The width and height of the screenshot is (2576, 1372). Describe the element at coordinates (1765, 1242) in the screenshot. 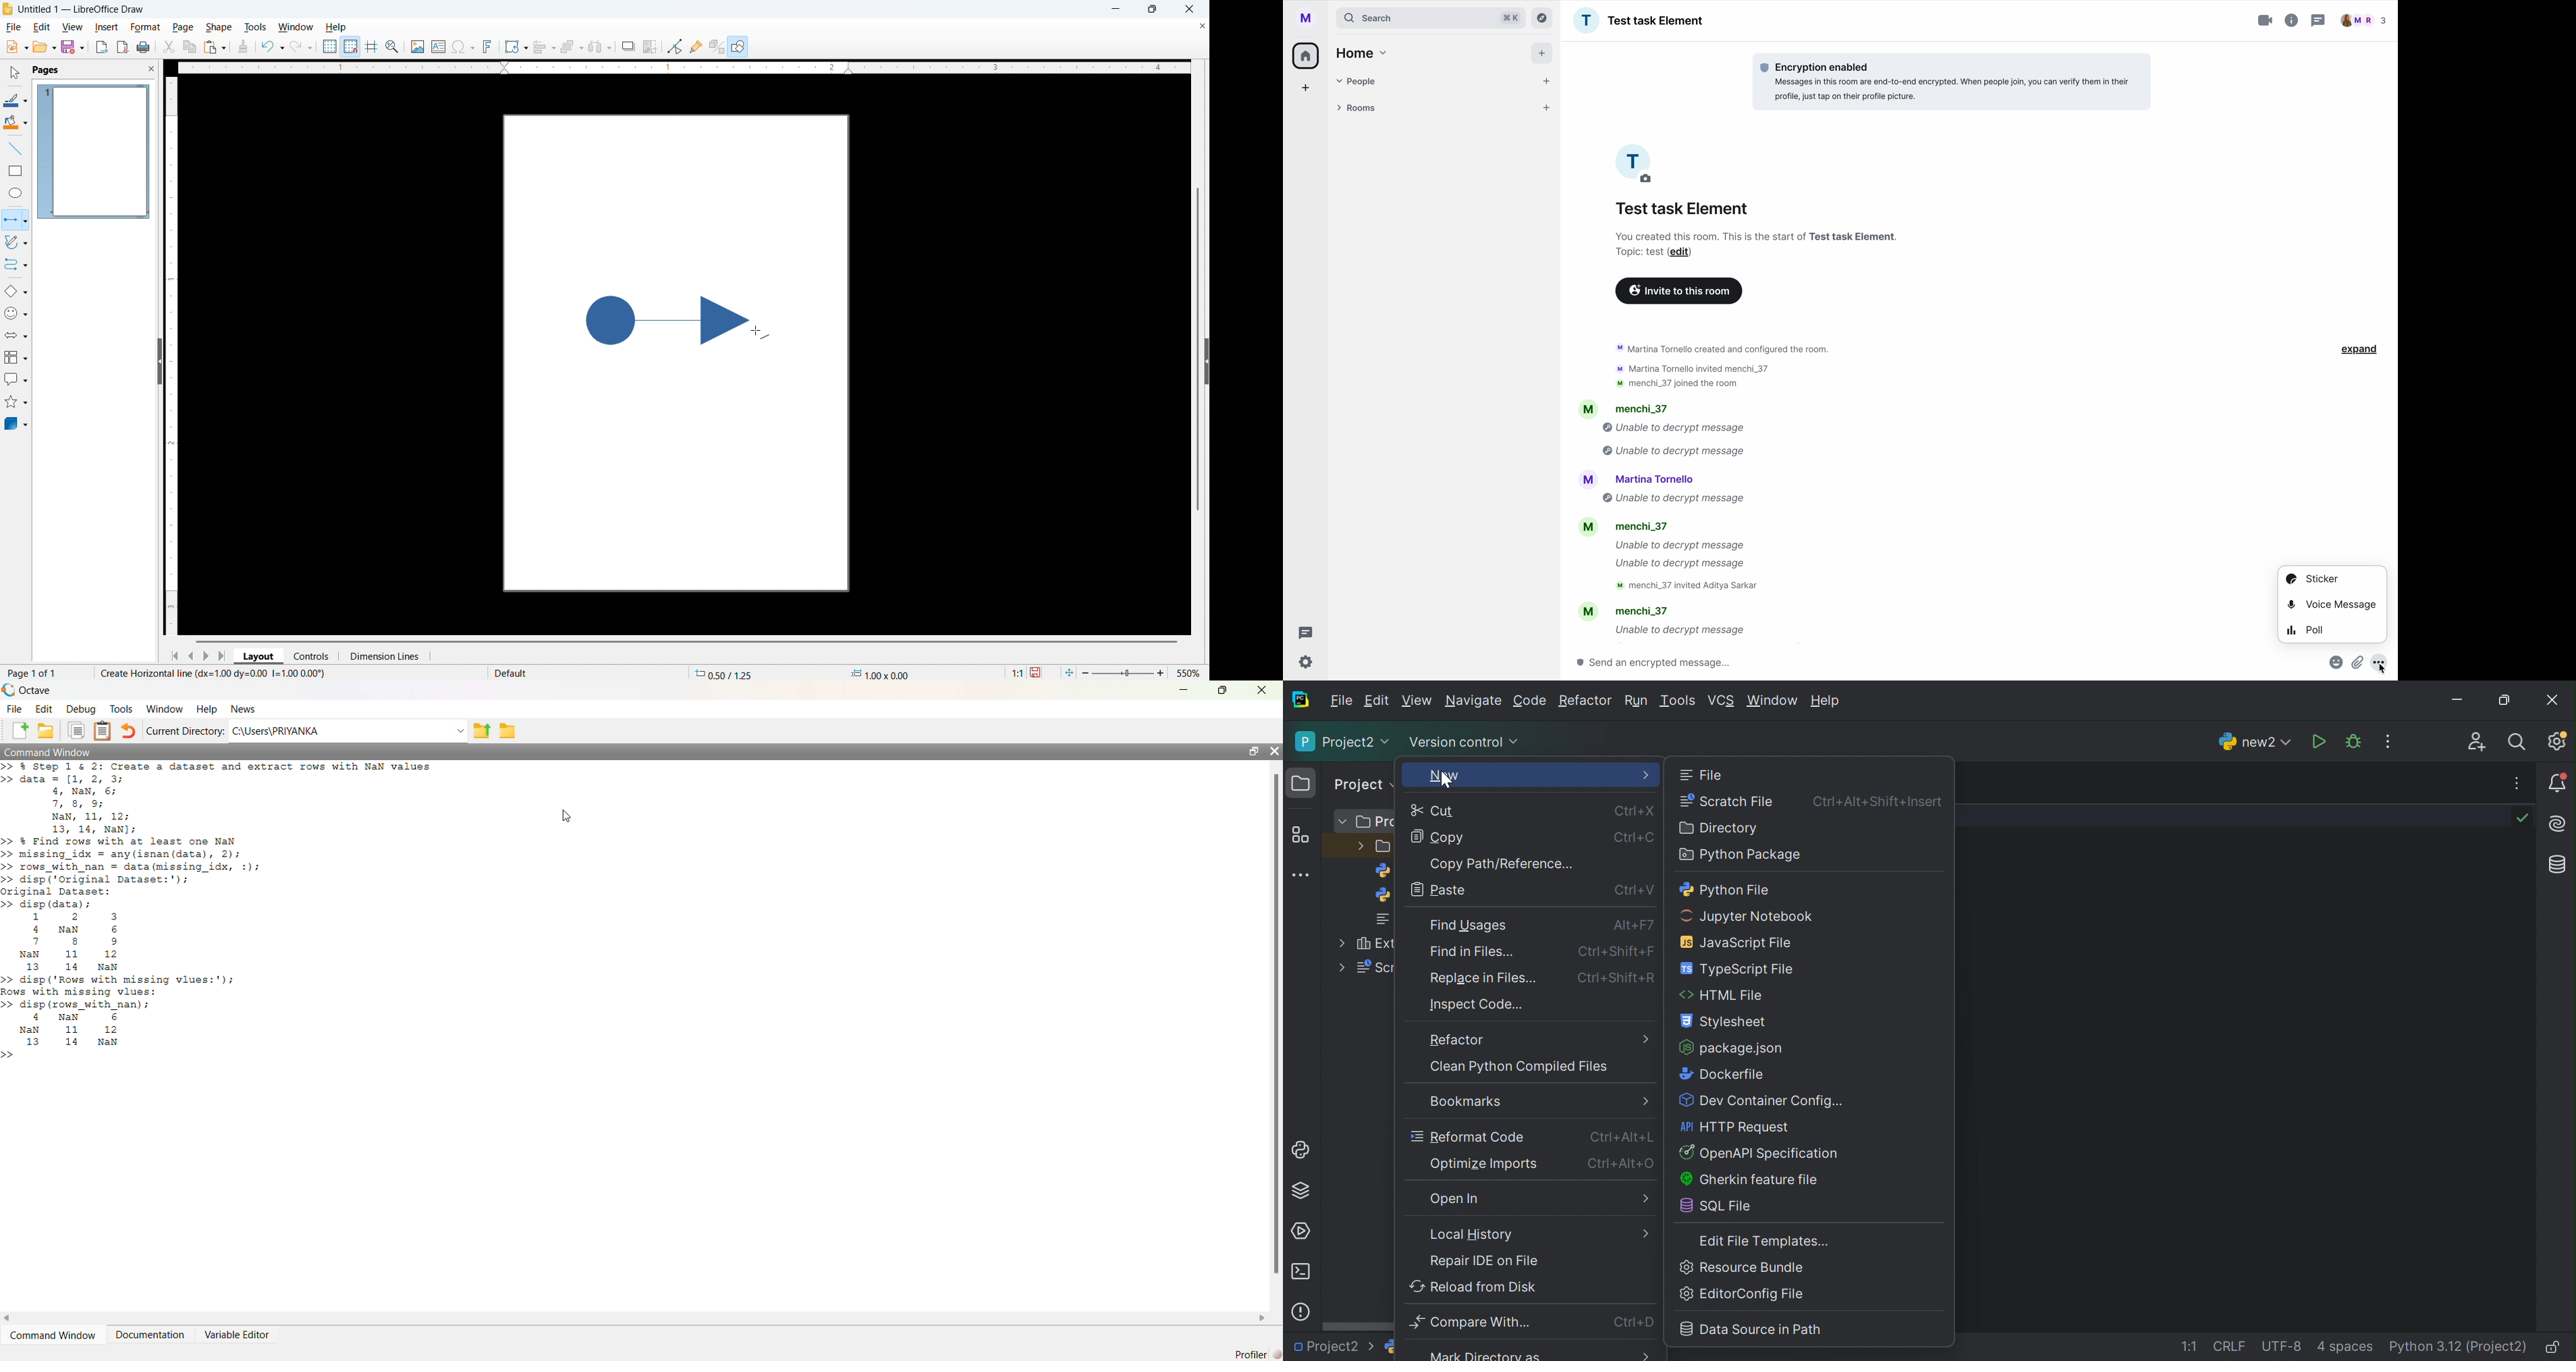

I see `Edit File Templates...` at that location.